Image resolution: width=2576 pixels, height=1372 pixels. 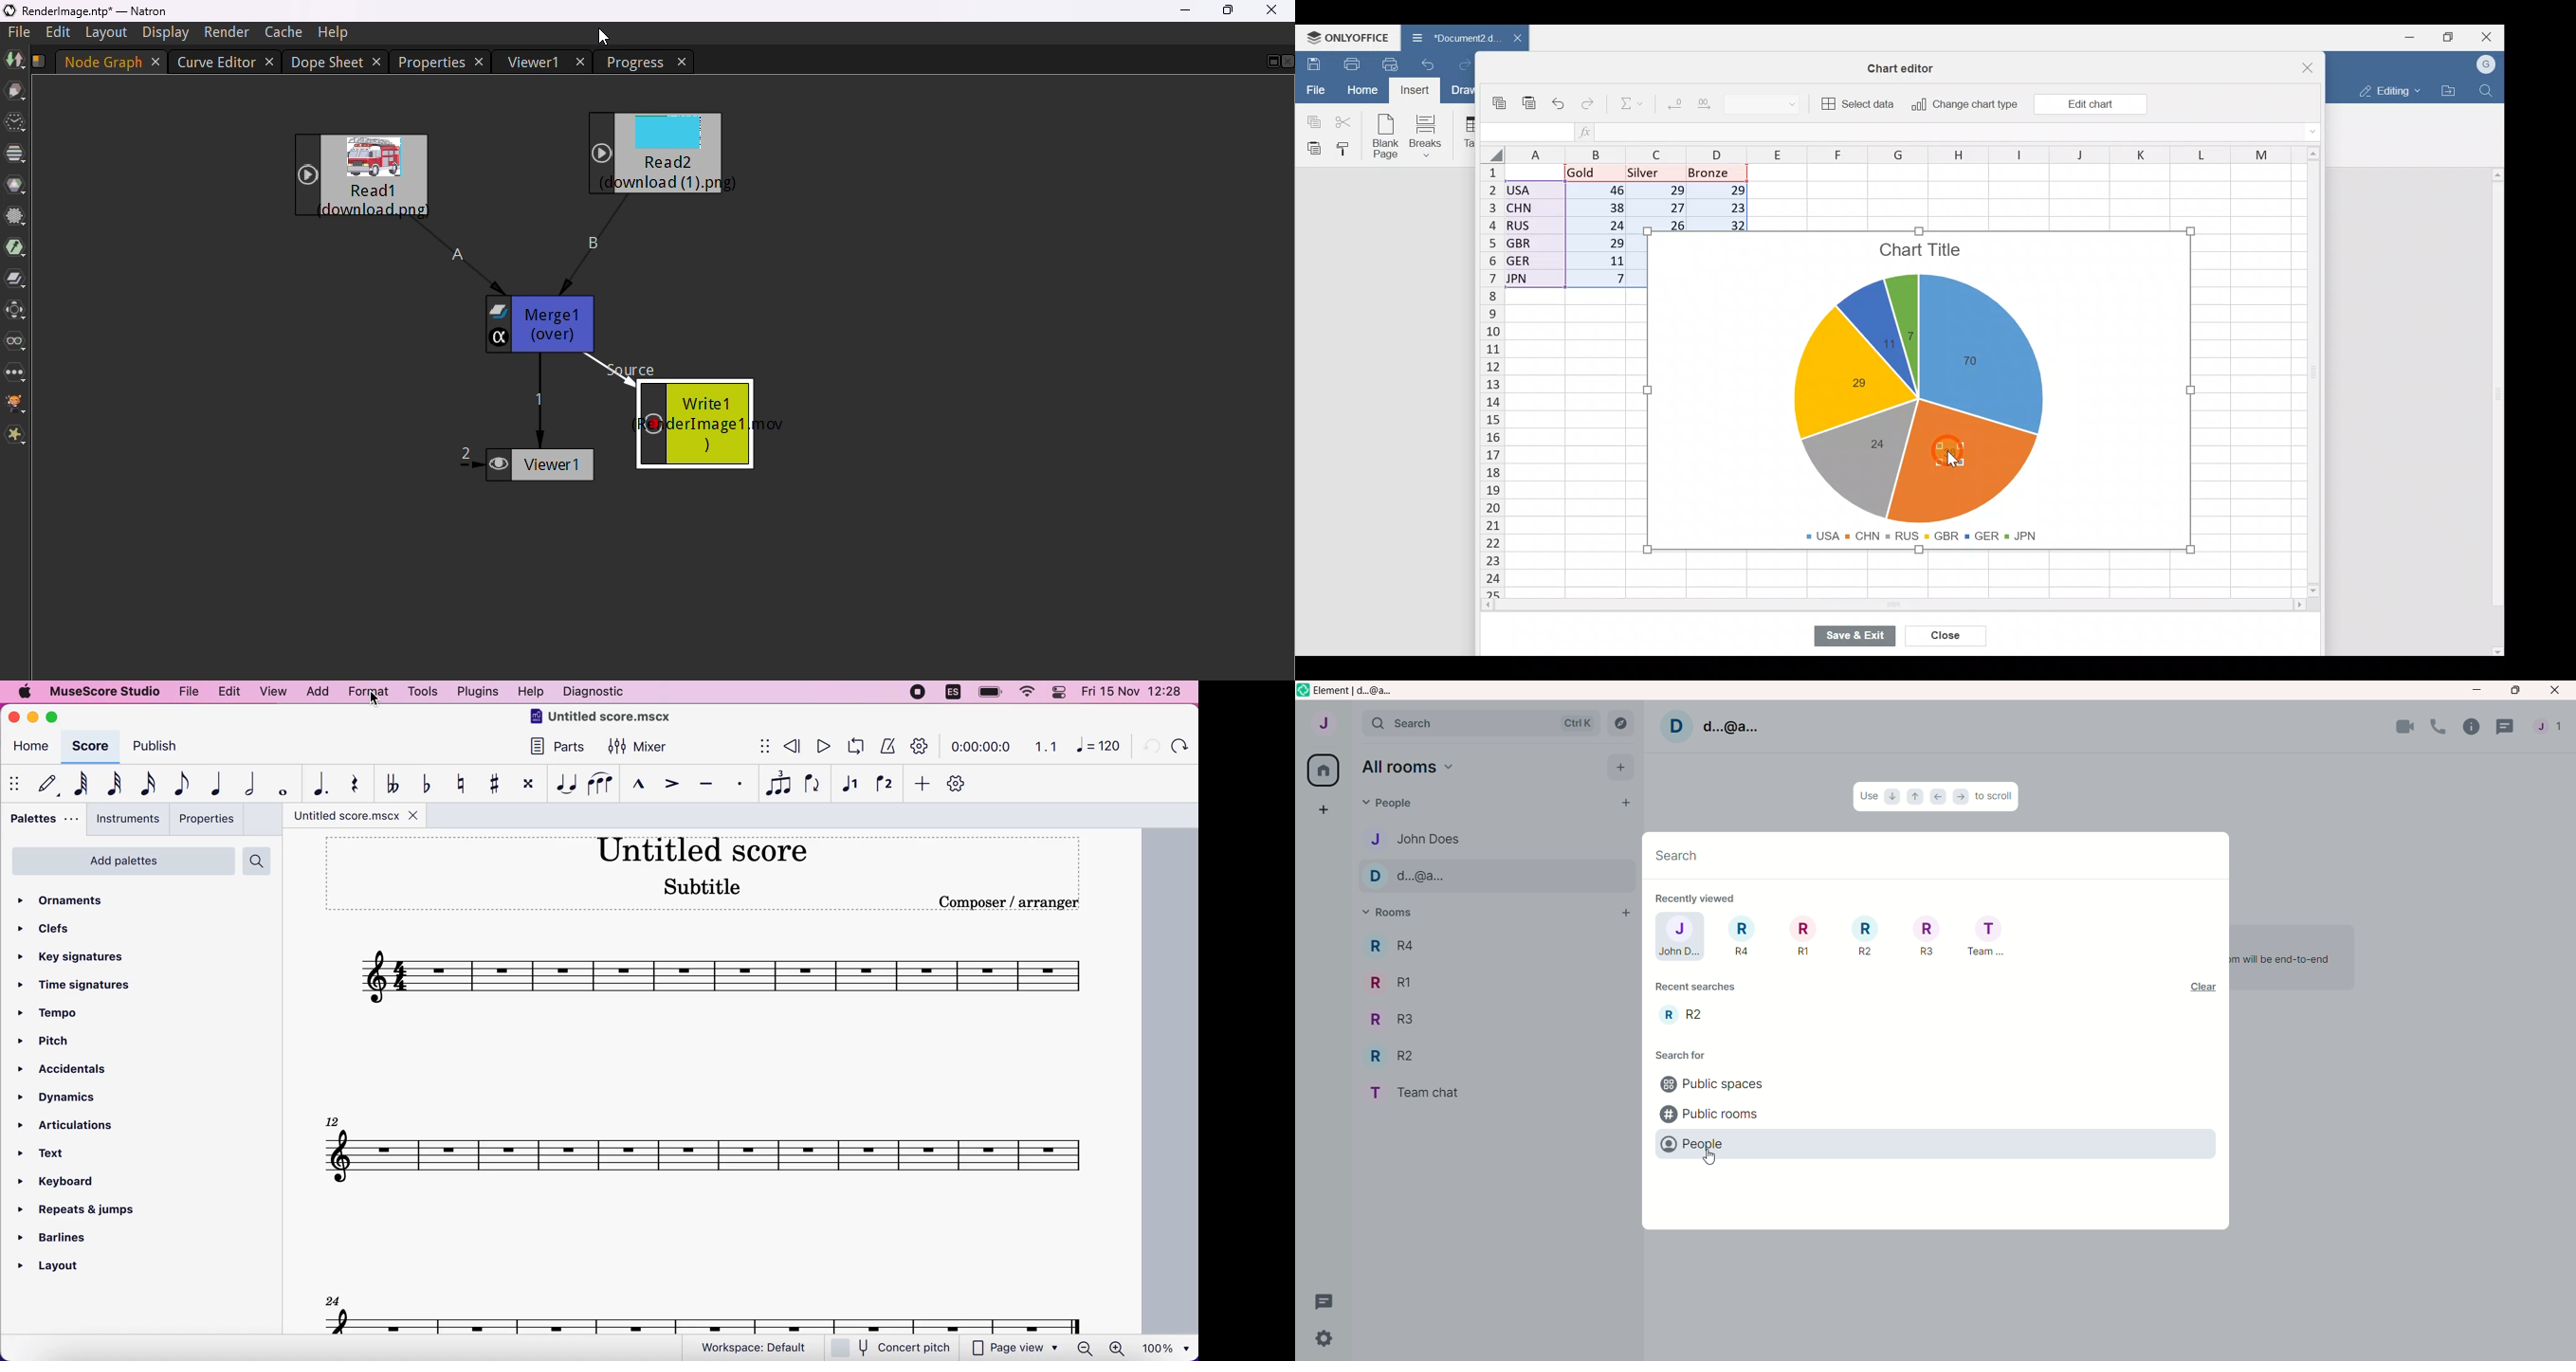 What do you see at coordinates (243, 784) in the screenshot?
I see `half note` at bounding box center [243, 784].